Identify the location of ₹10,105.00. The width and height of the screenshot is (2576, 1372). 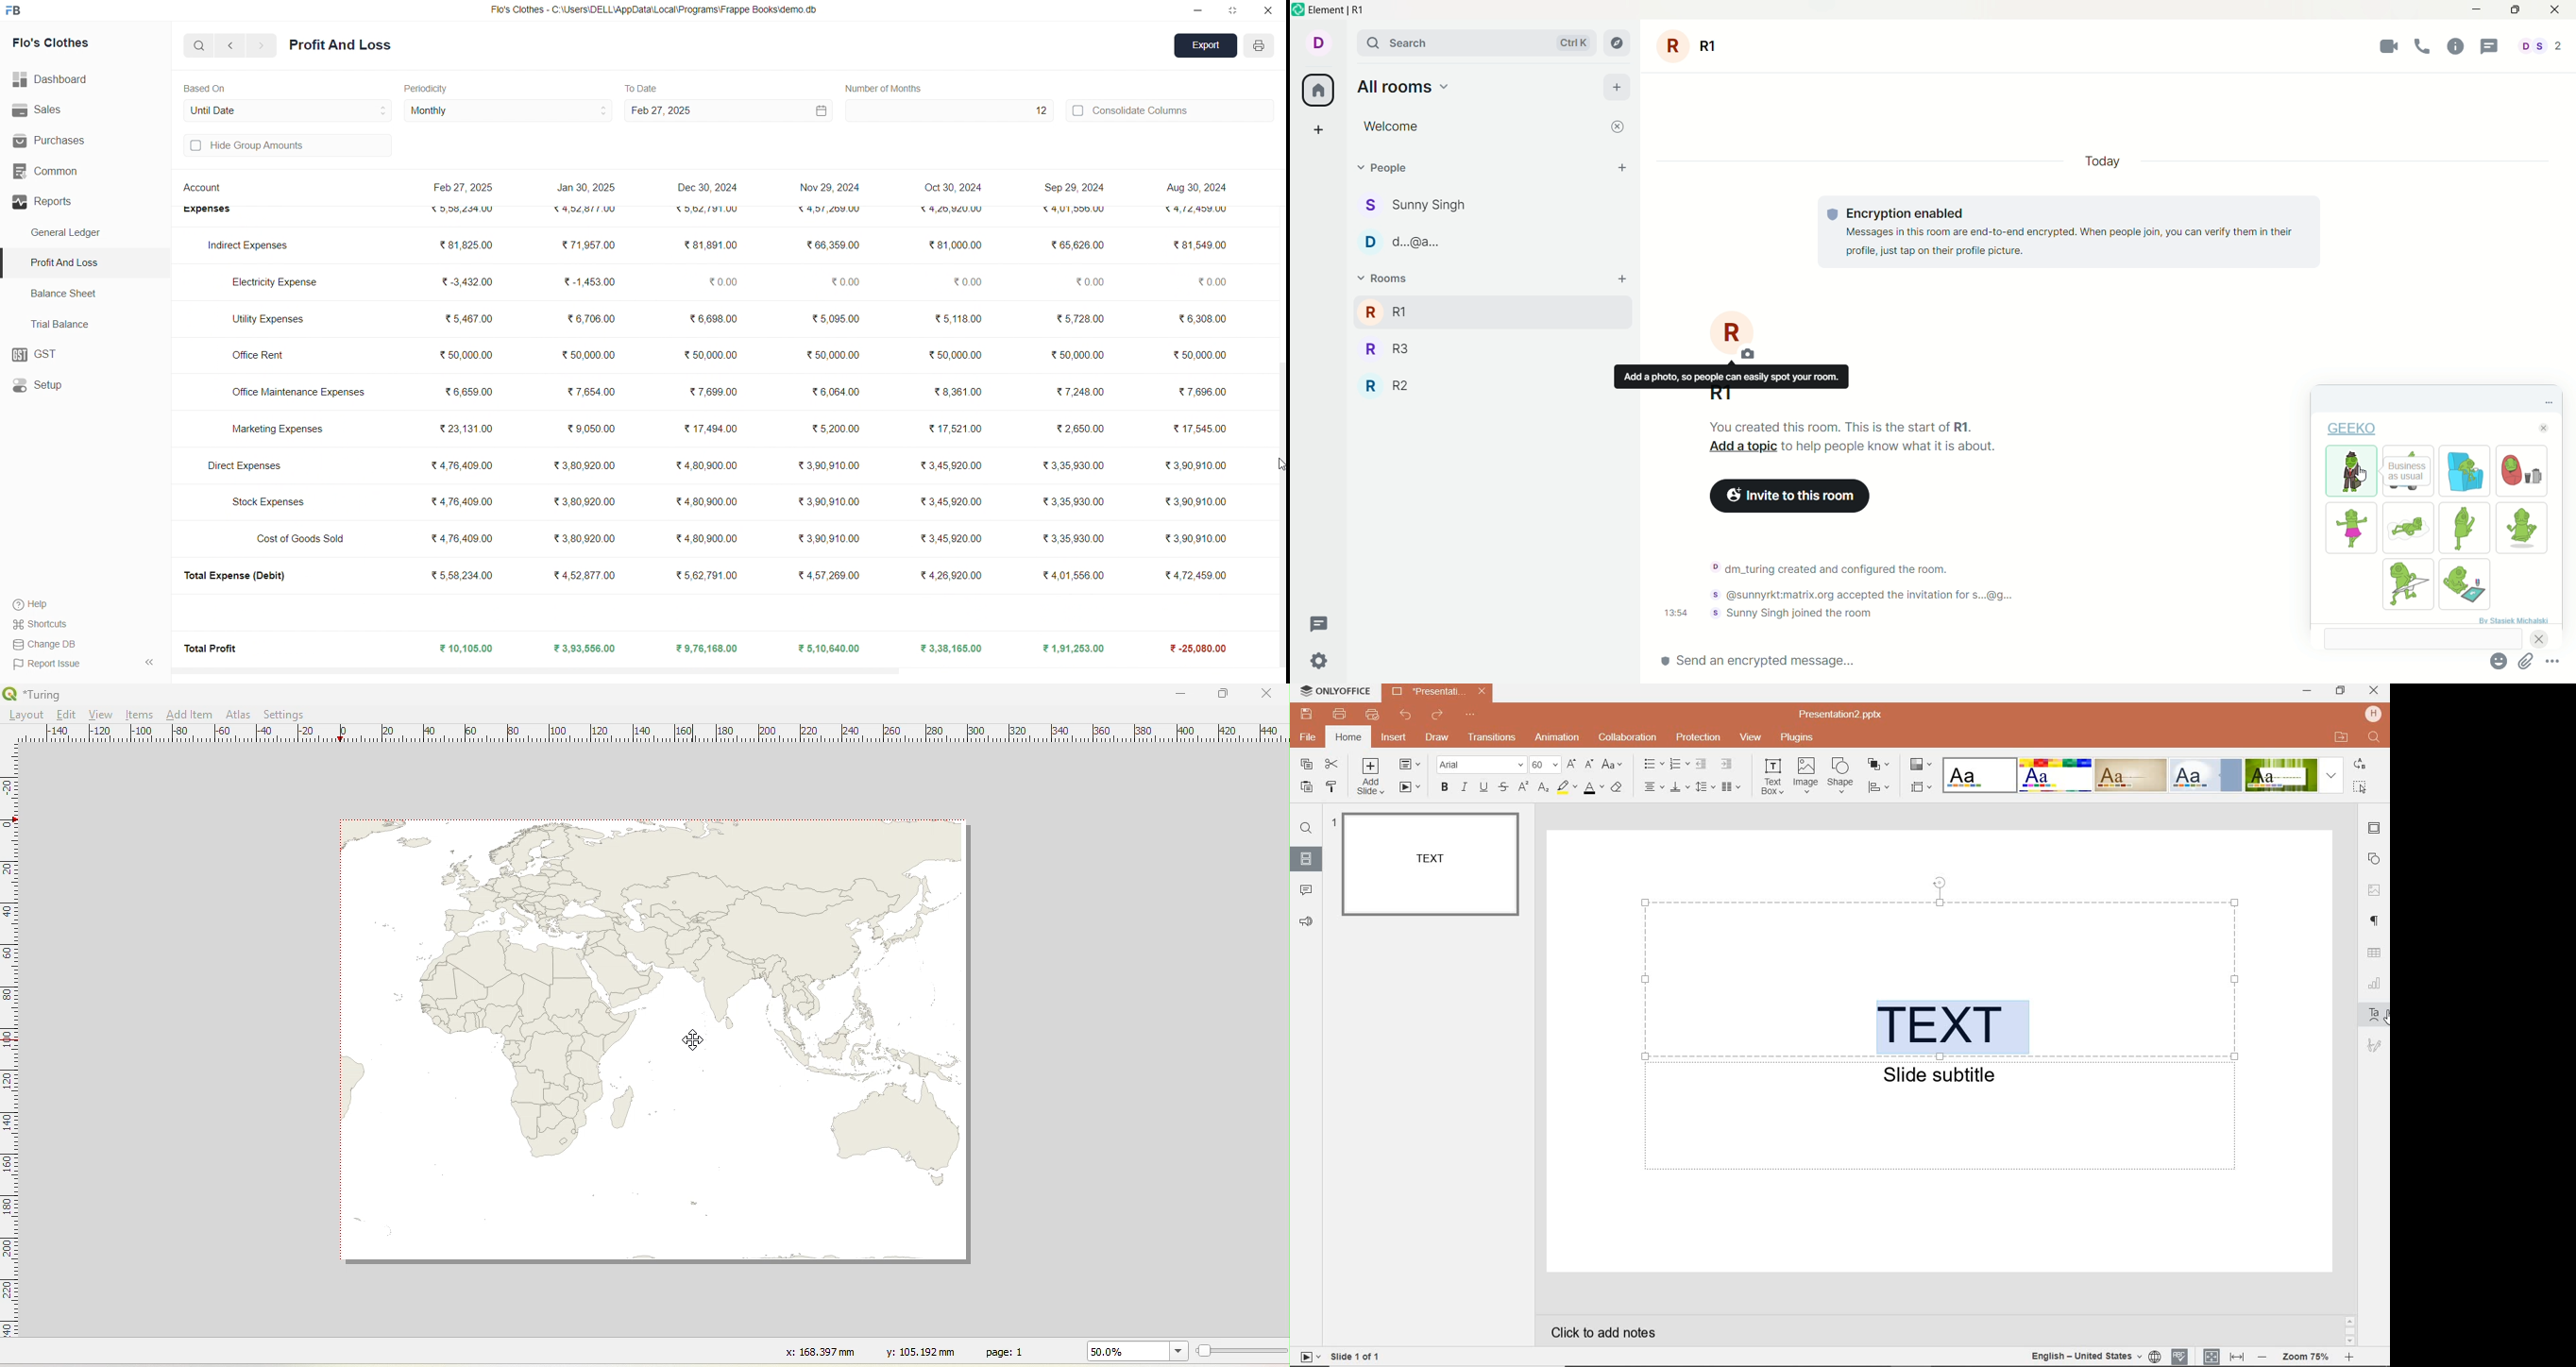
(469, 649).